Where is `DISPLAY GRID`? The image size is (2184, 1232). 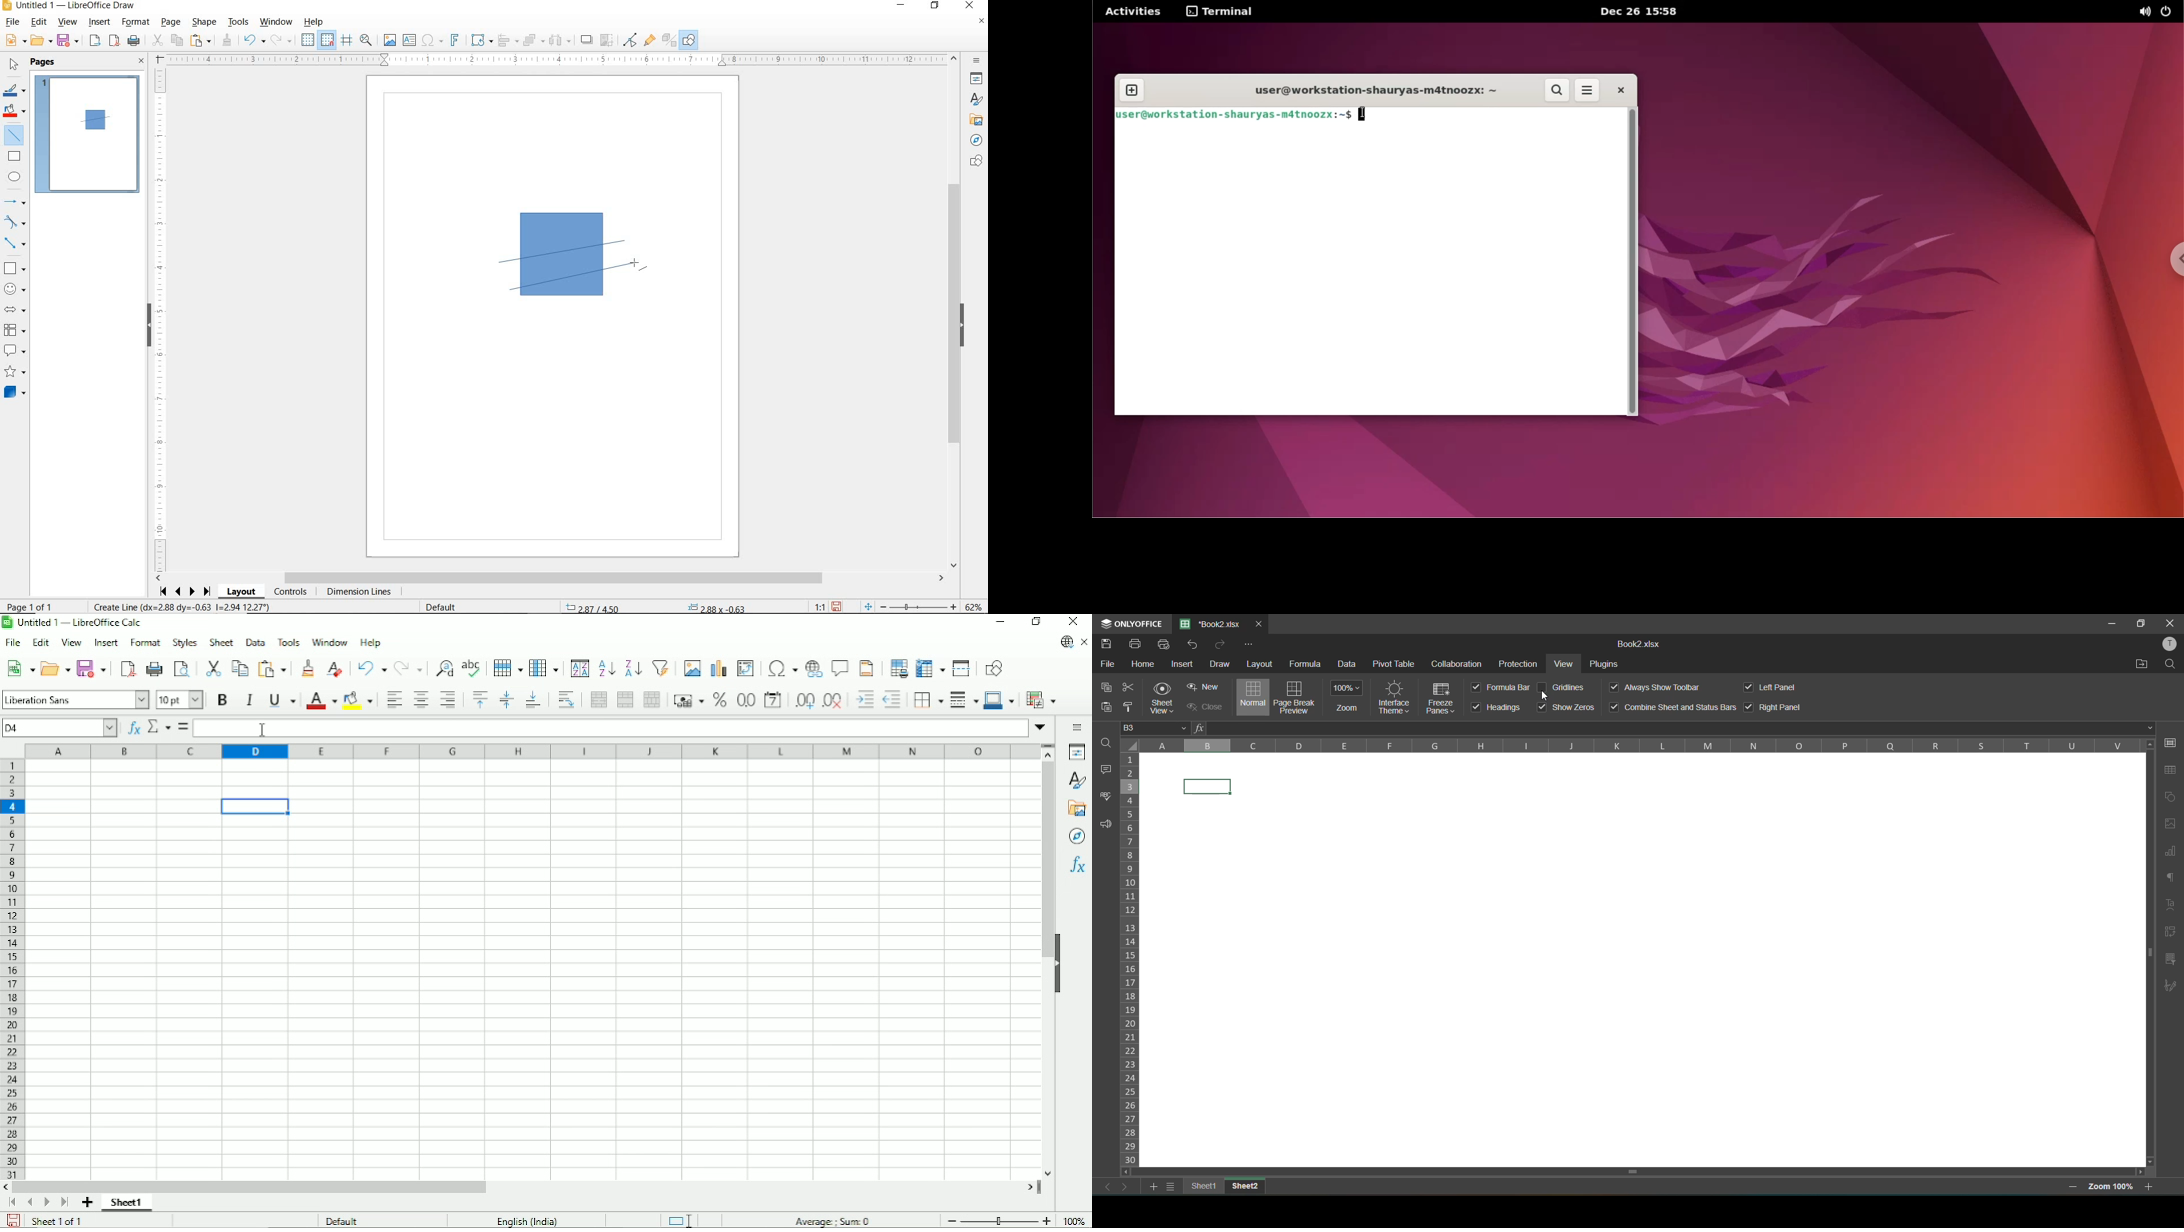
DISPLAY GRID is located at coordinates (309, 41).